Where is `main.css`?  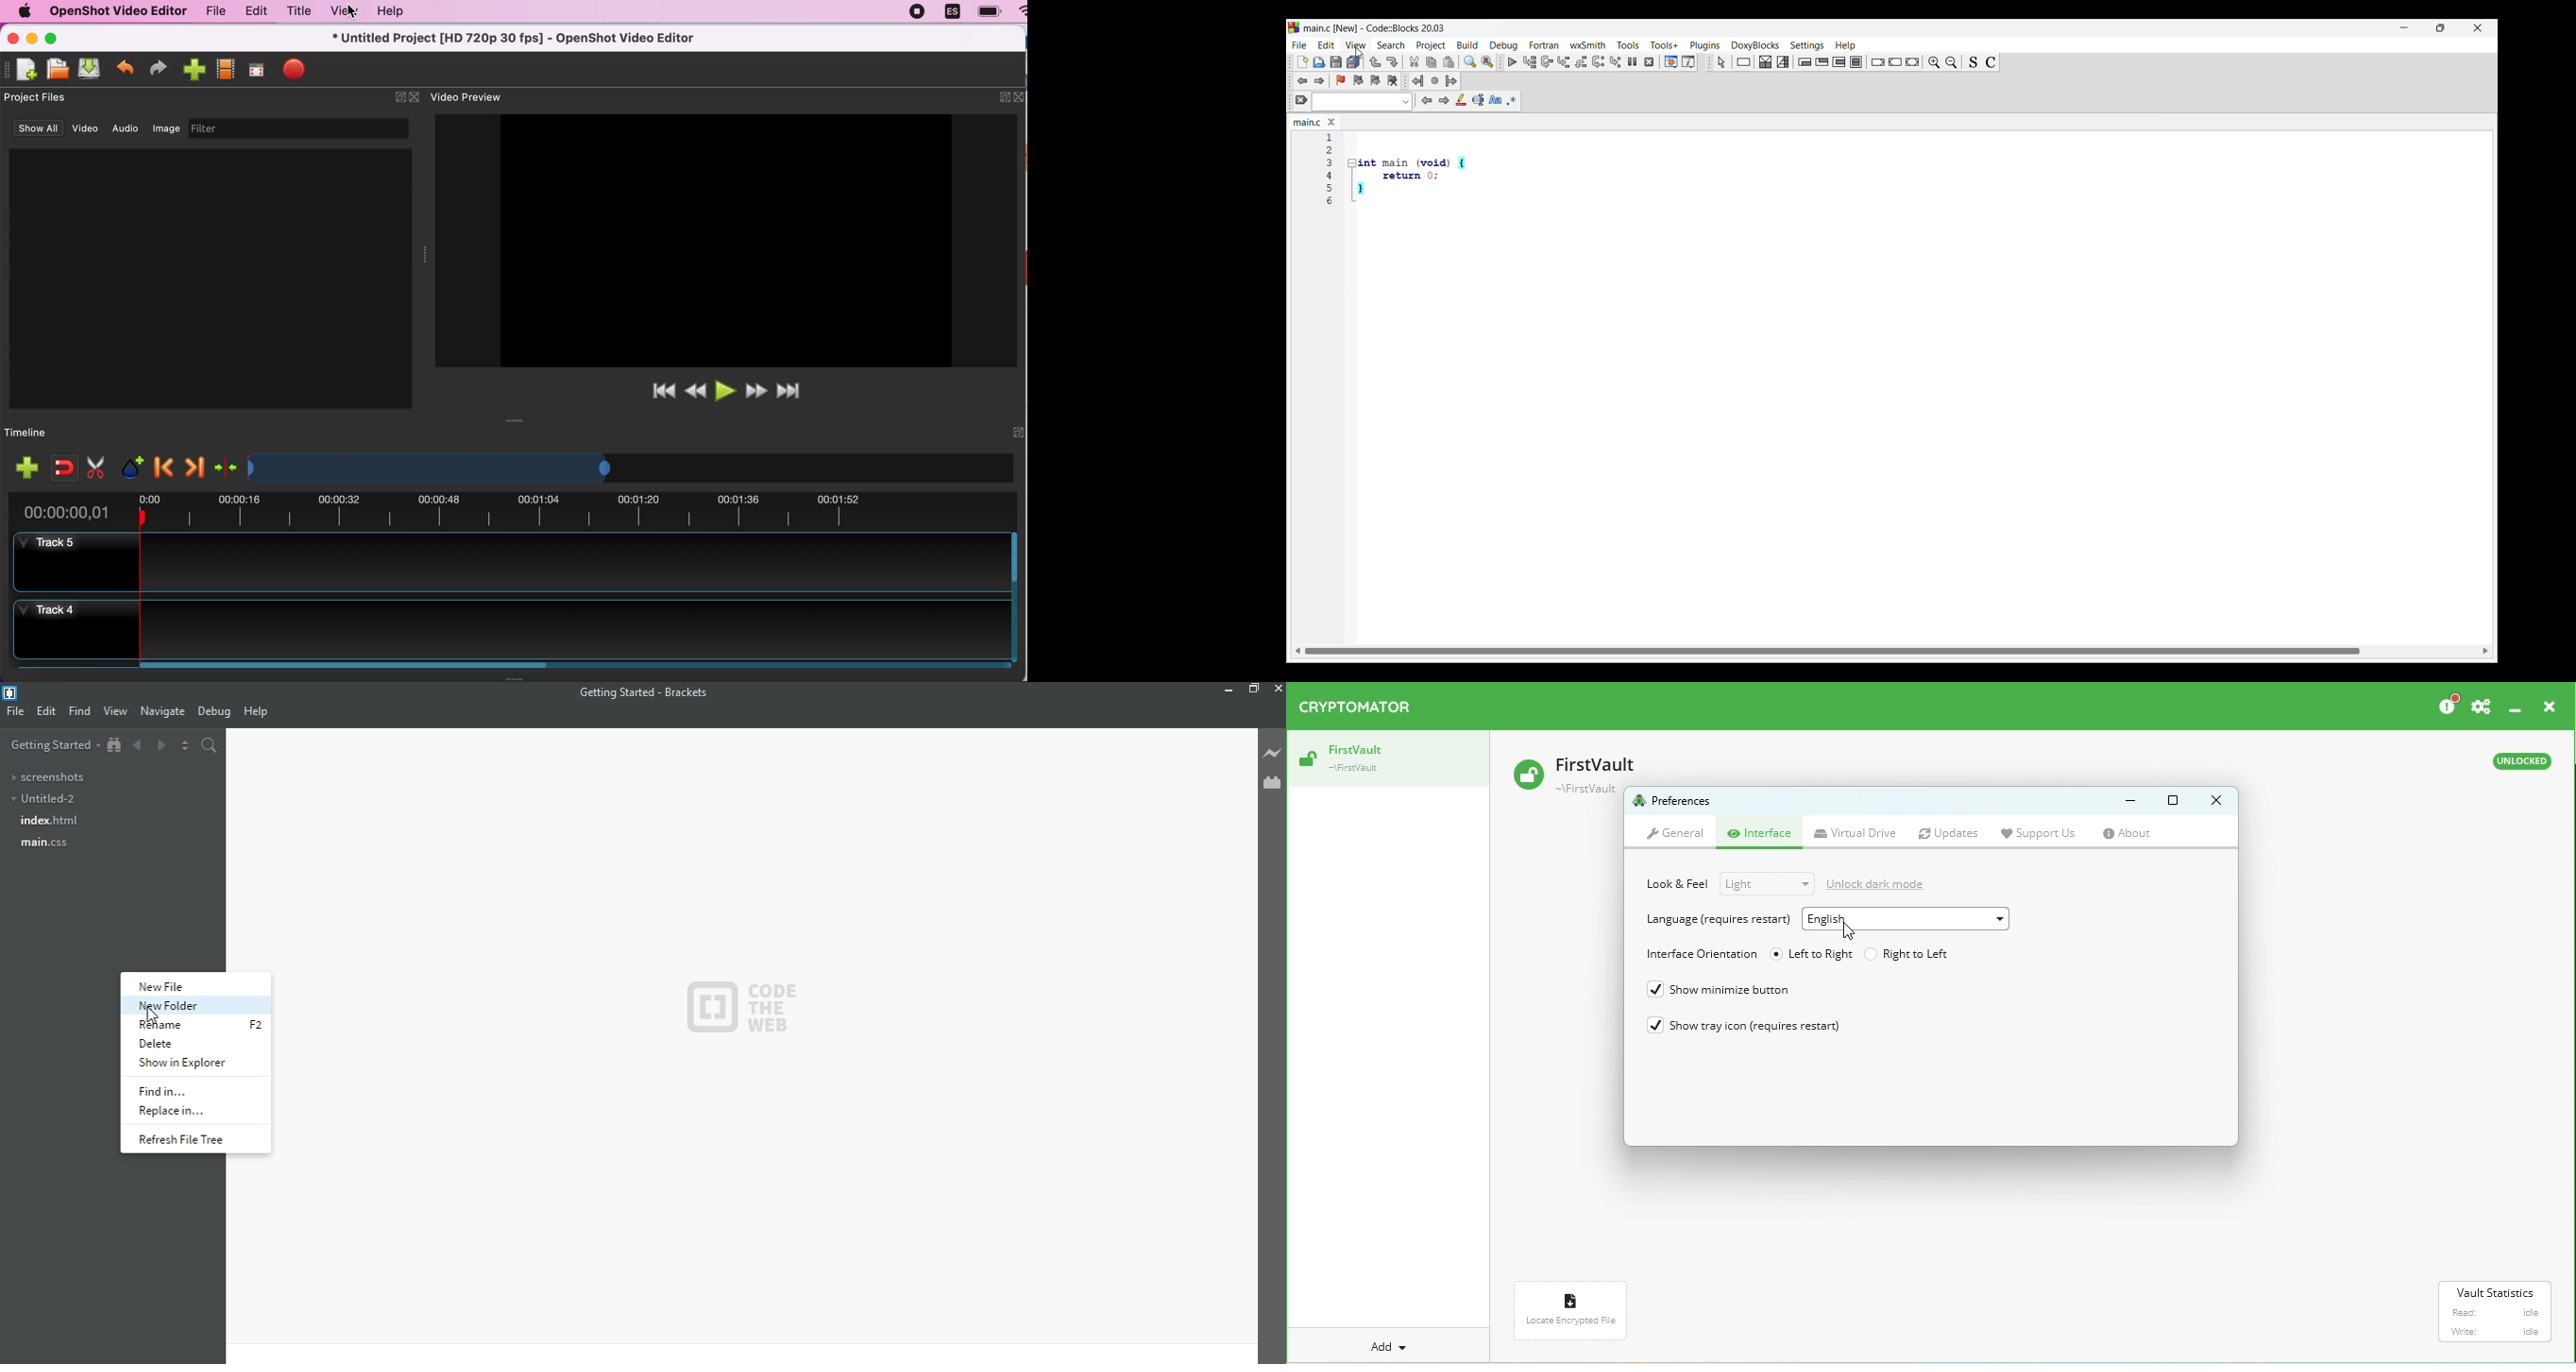 main.css is located at coordinates (44, 842).